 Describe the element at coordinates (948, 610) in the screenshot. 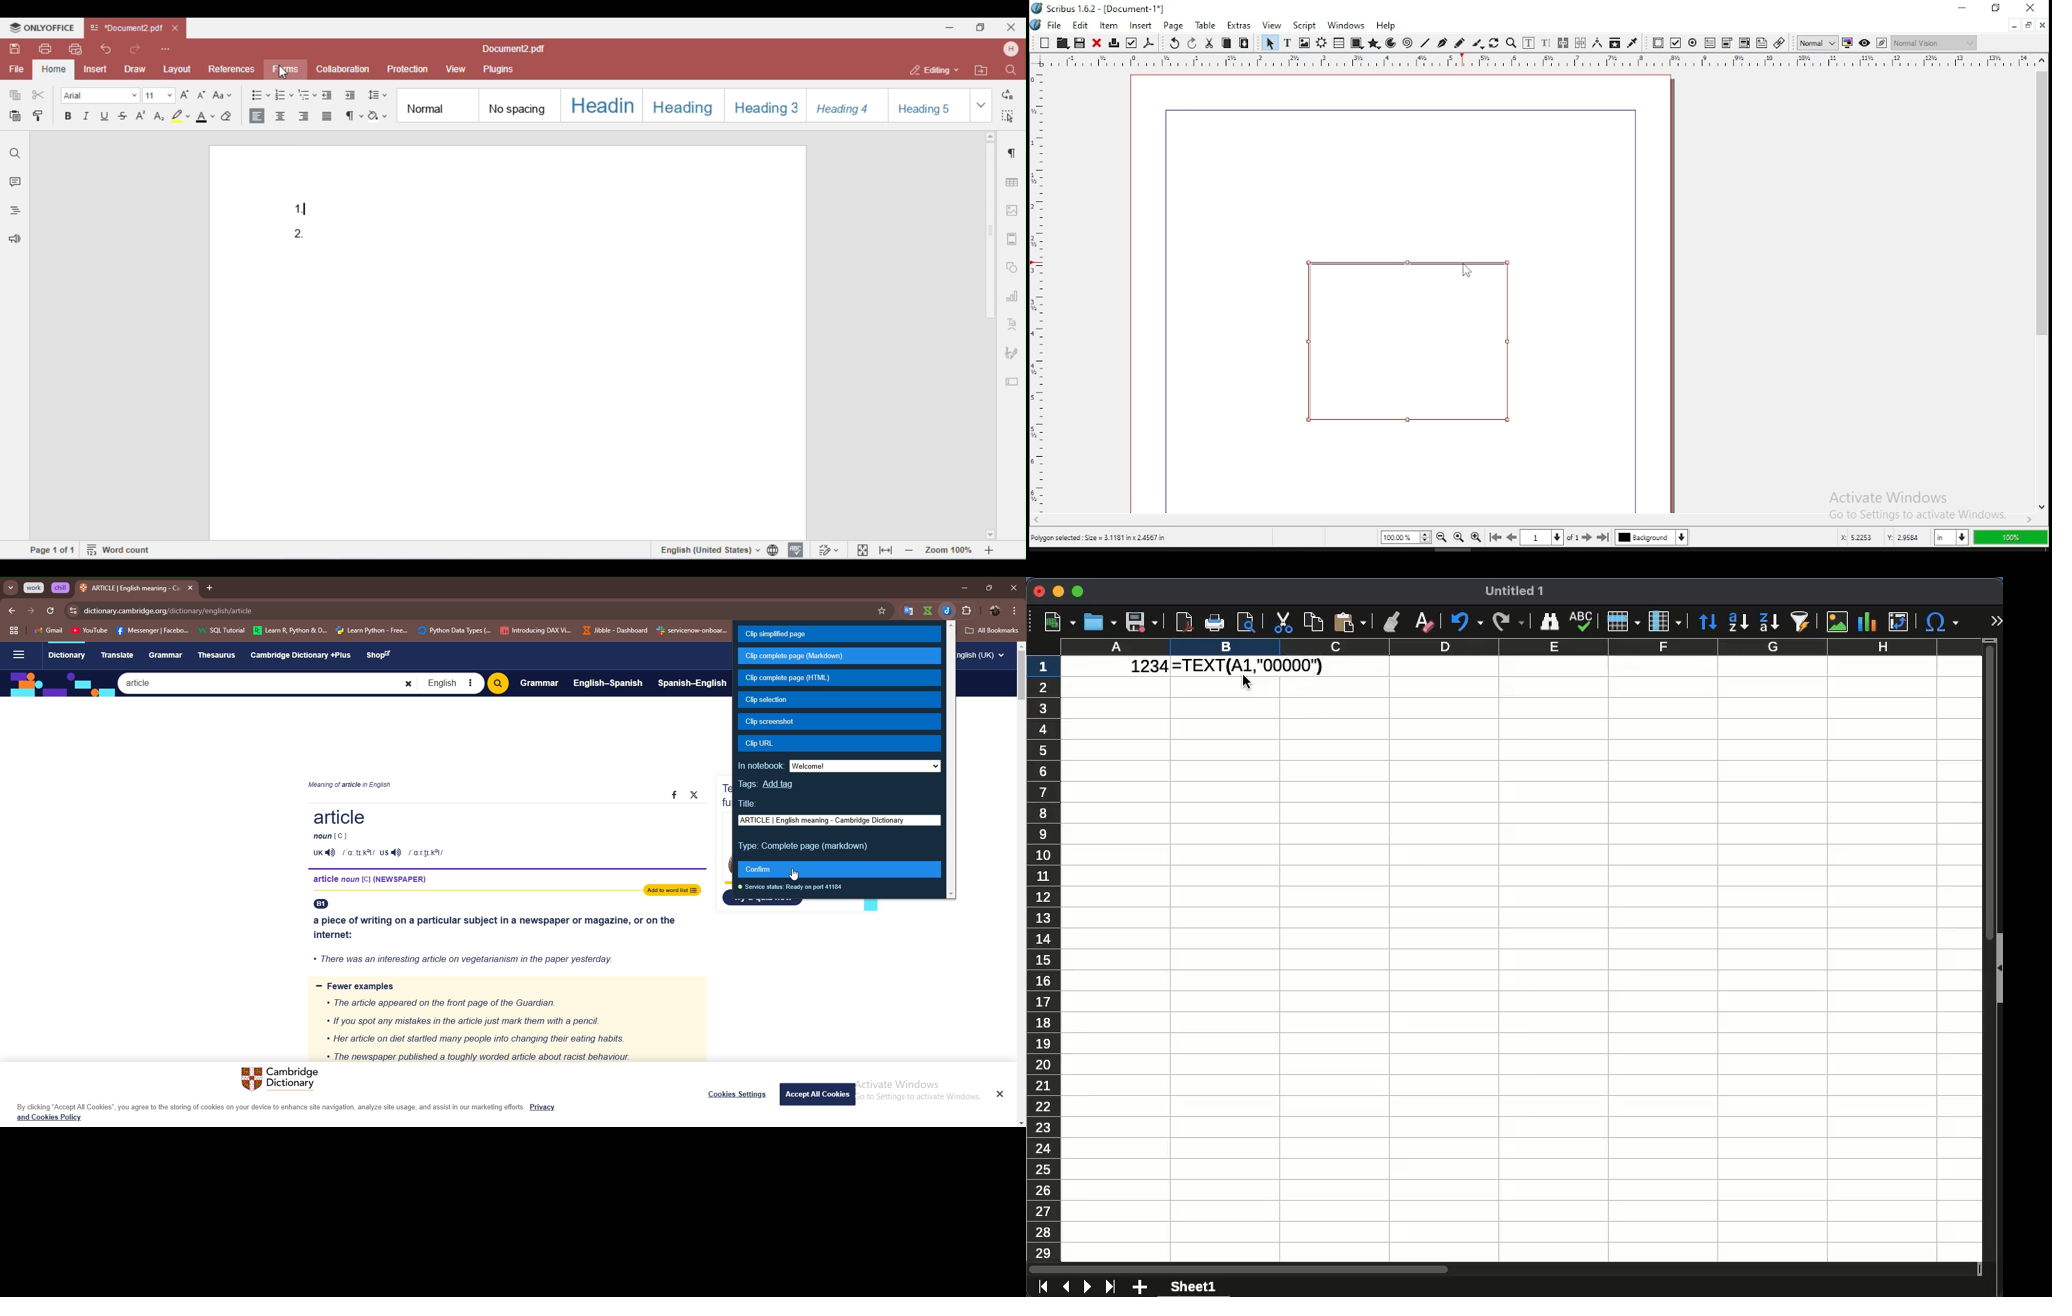

I see `joplin` at that location.